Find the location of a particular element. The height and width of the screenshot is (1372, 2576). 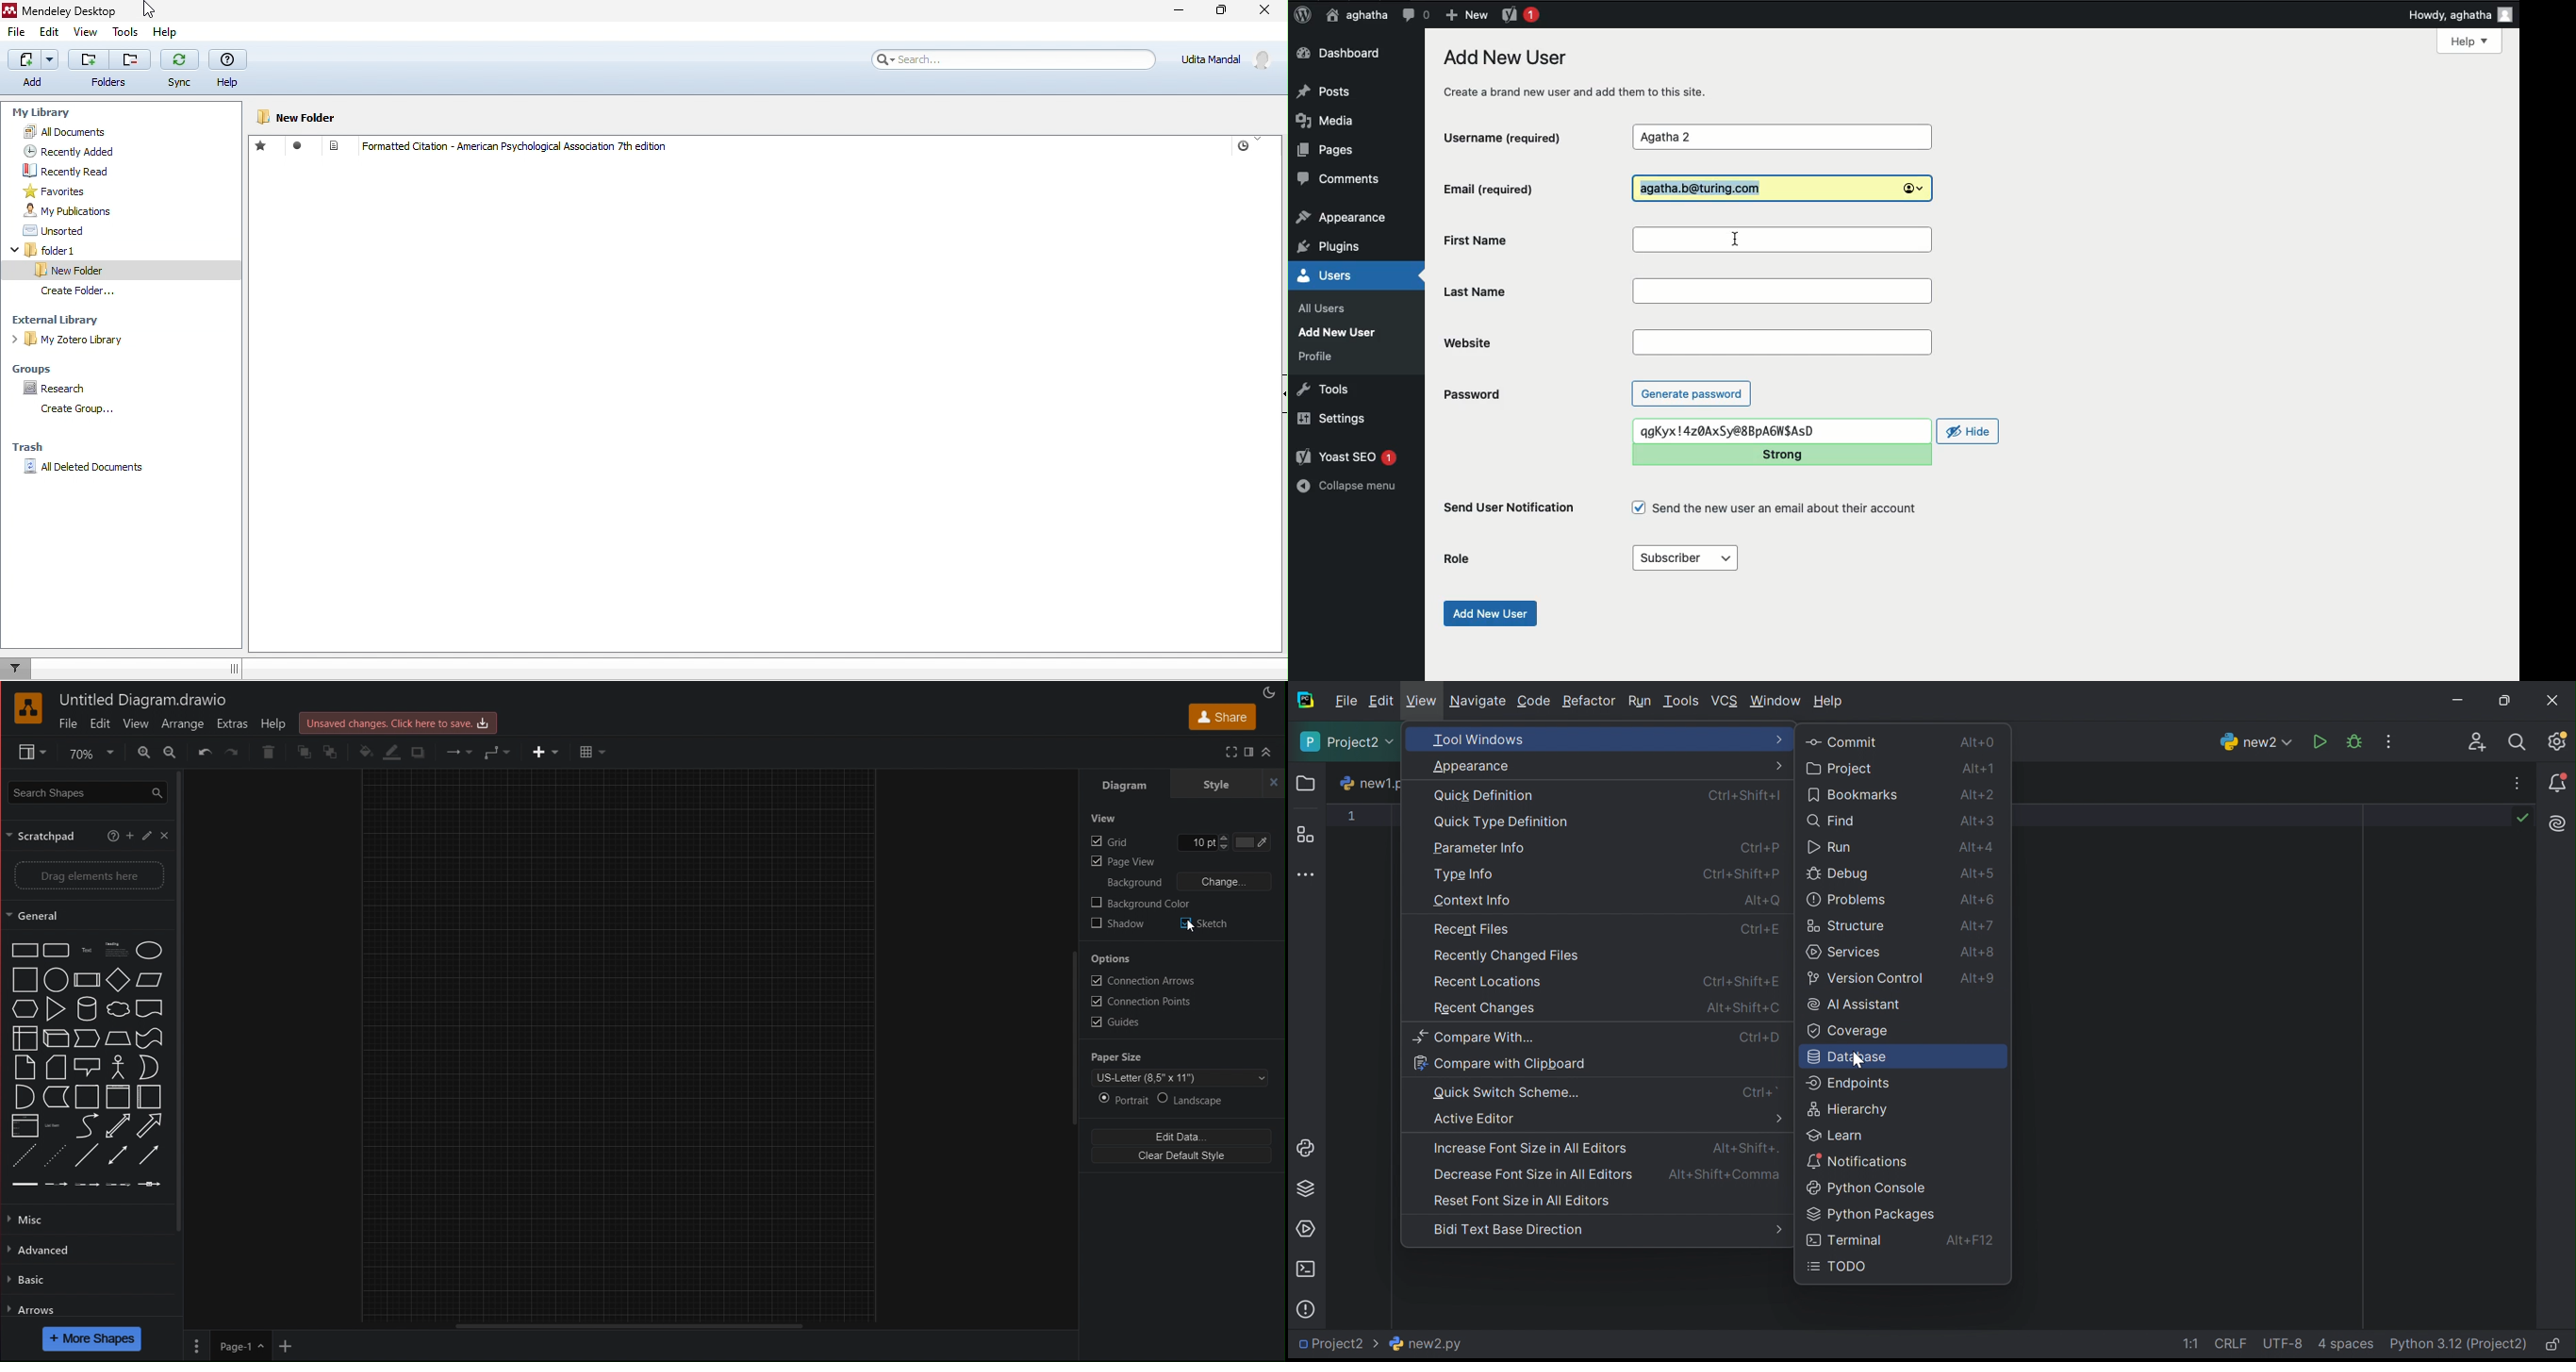

Guides is located at coordinates (1135, 1024).